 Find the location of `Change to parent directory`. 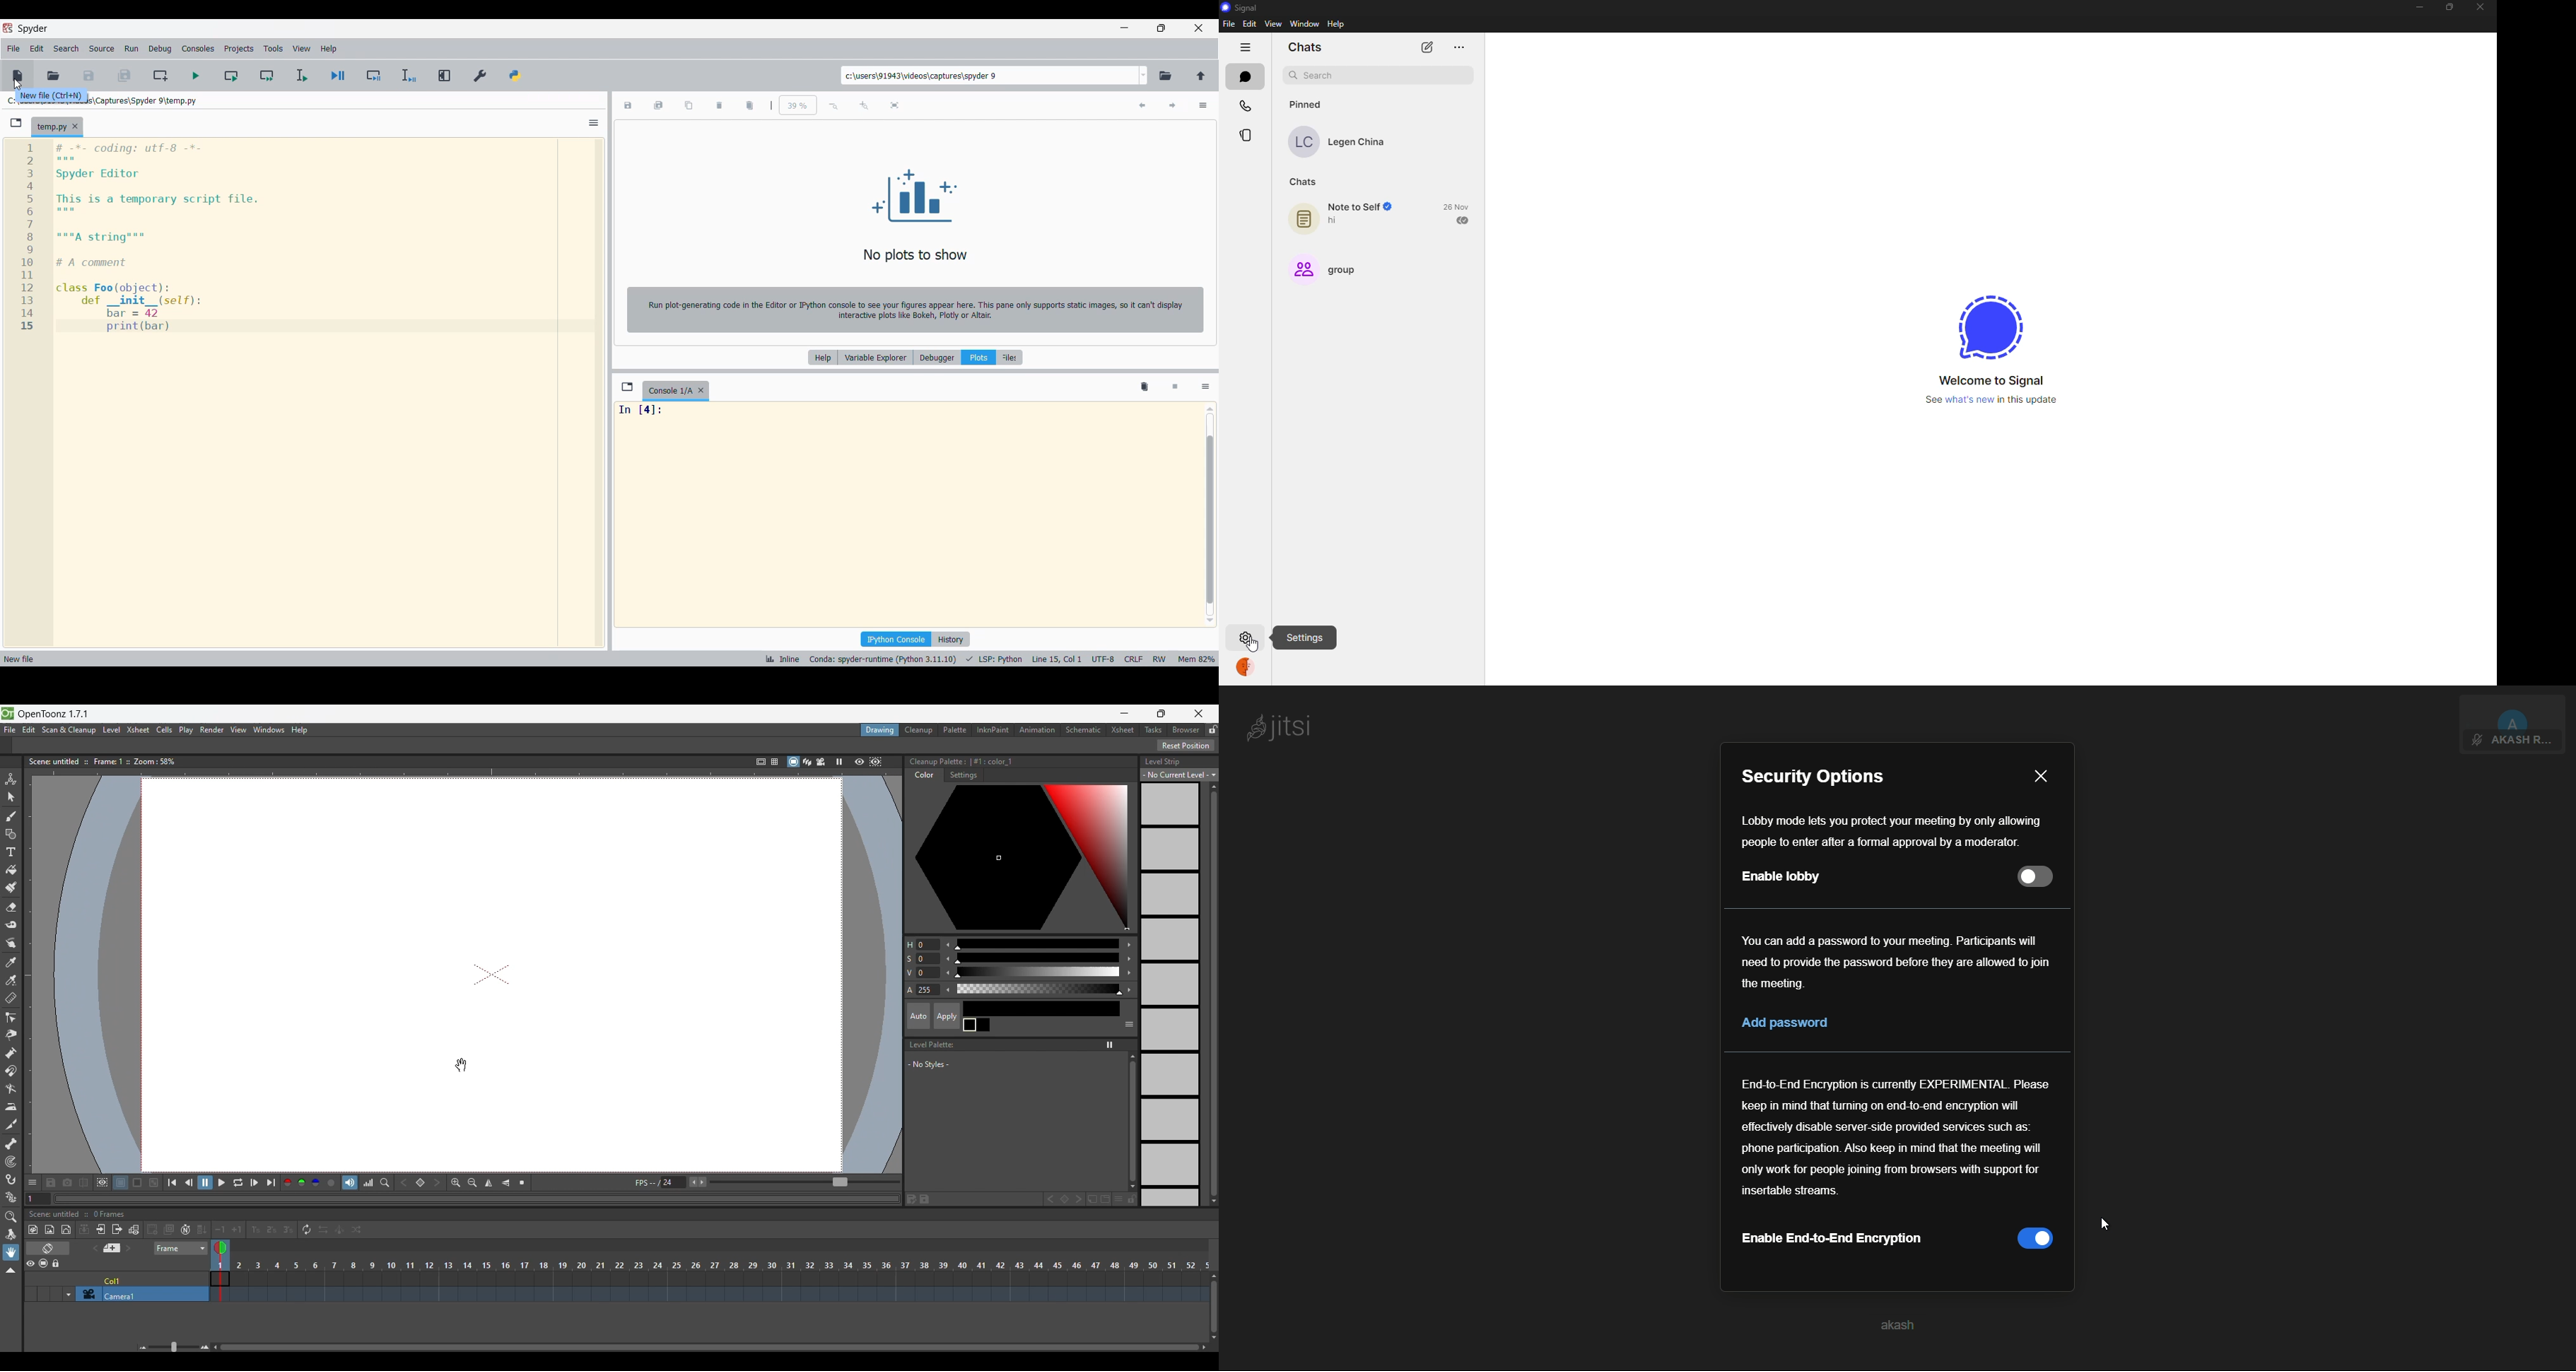

Change to parent directory is located at coordinates (1201, 76).